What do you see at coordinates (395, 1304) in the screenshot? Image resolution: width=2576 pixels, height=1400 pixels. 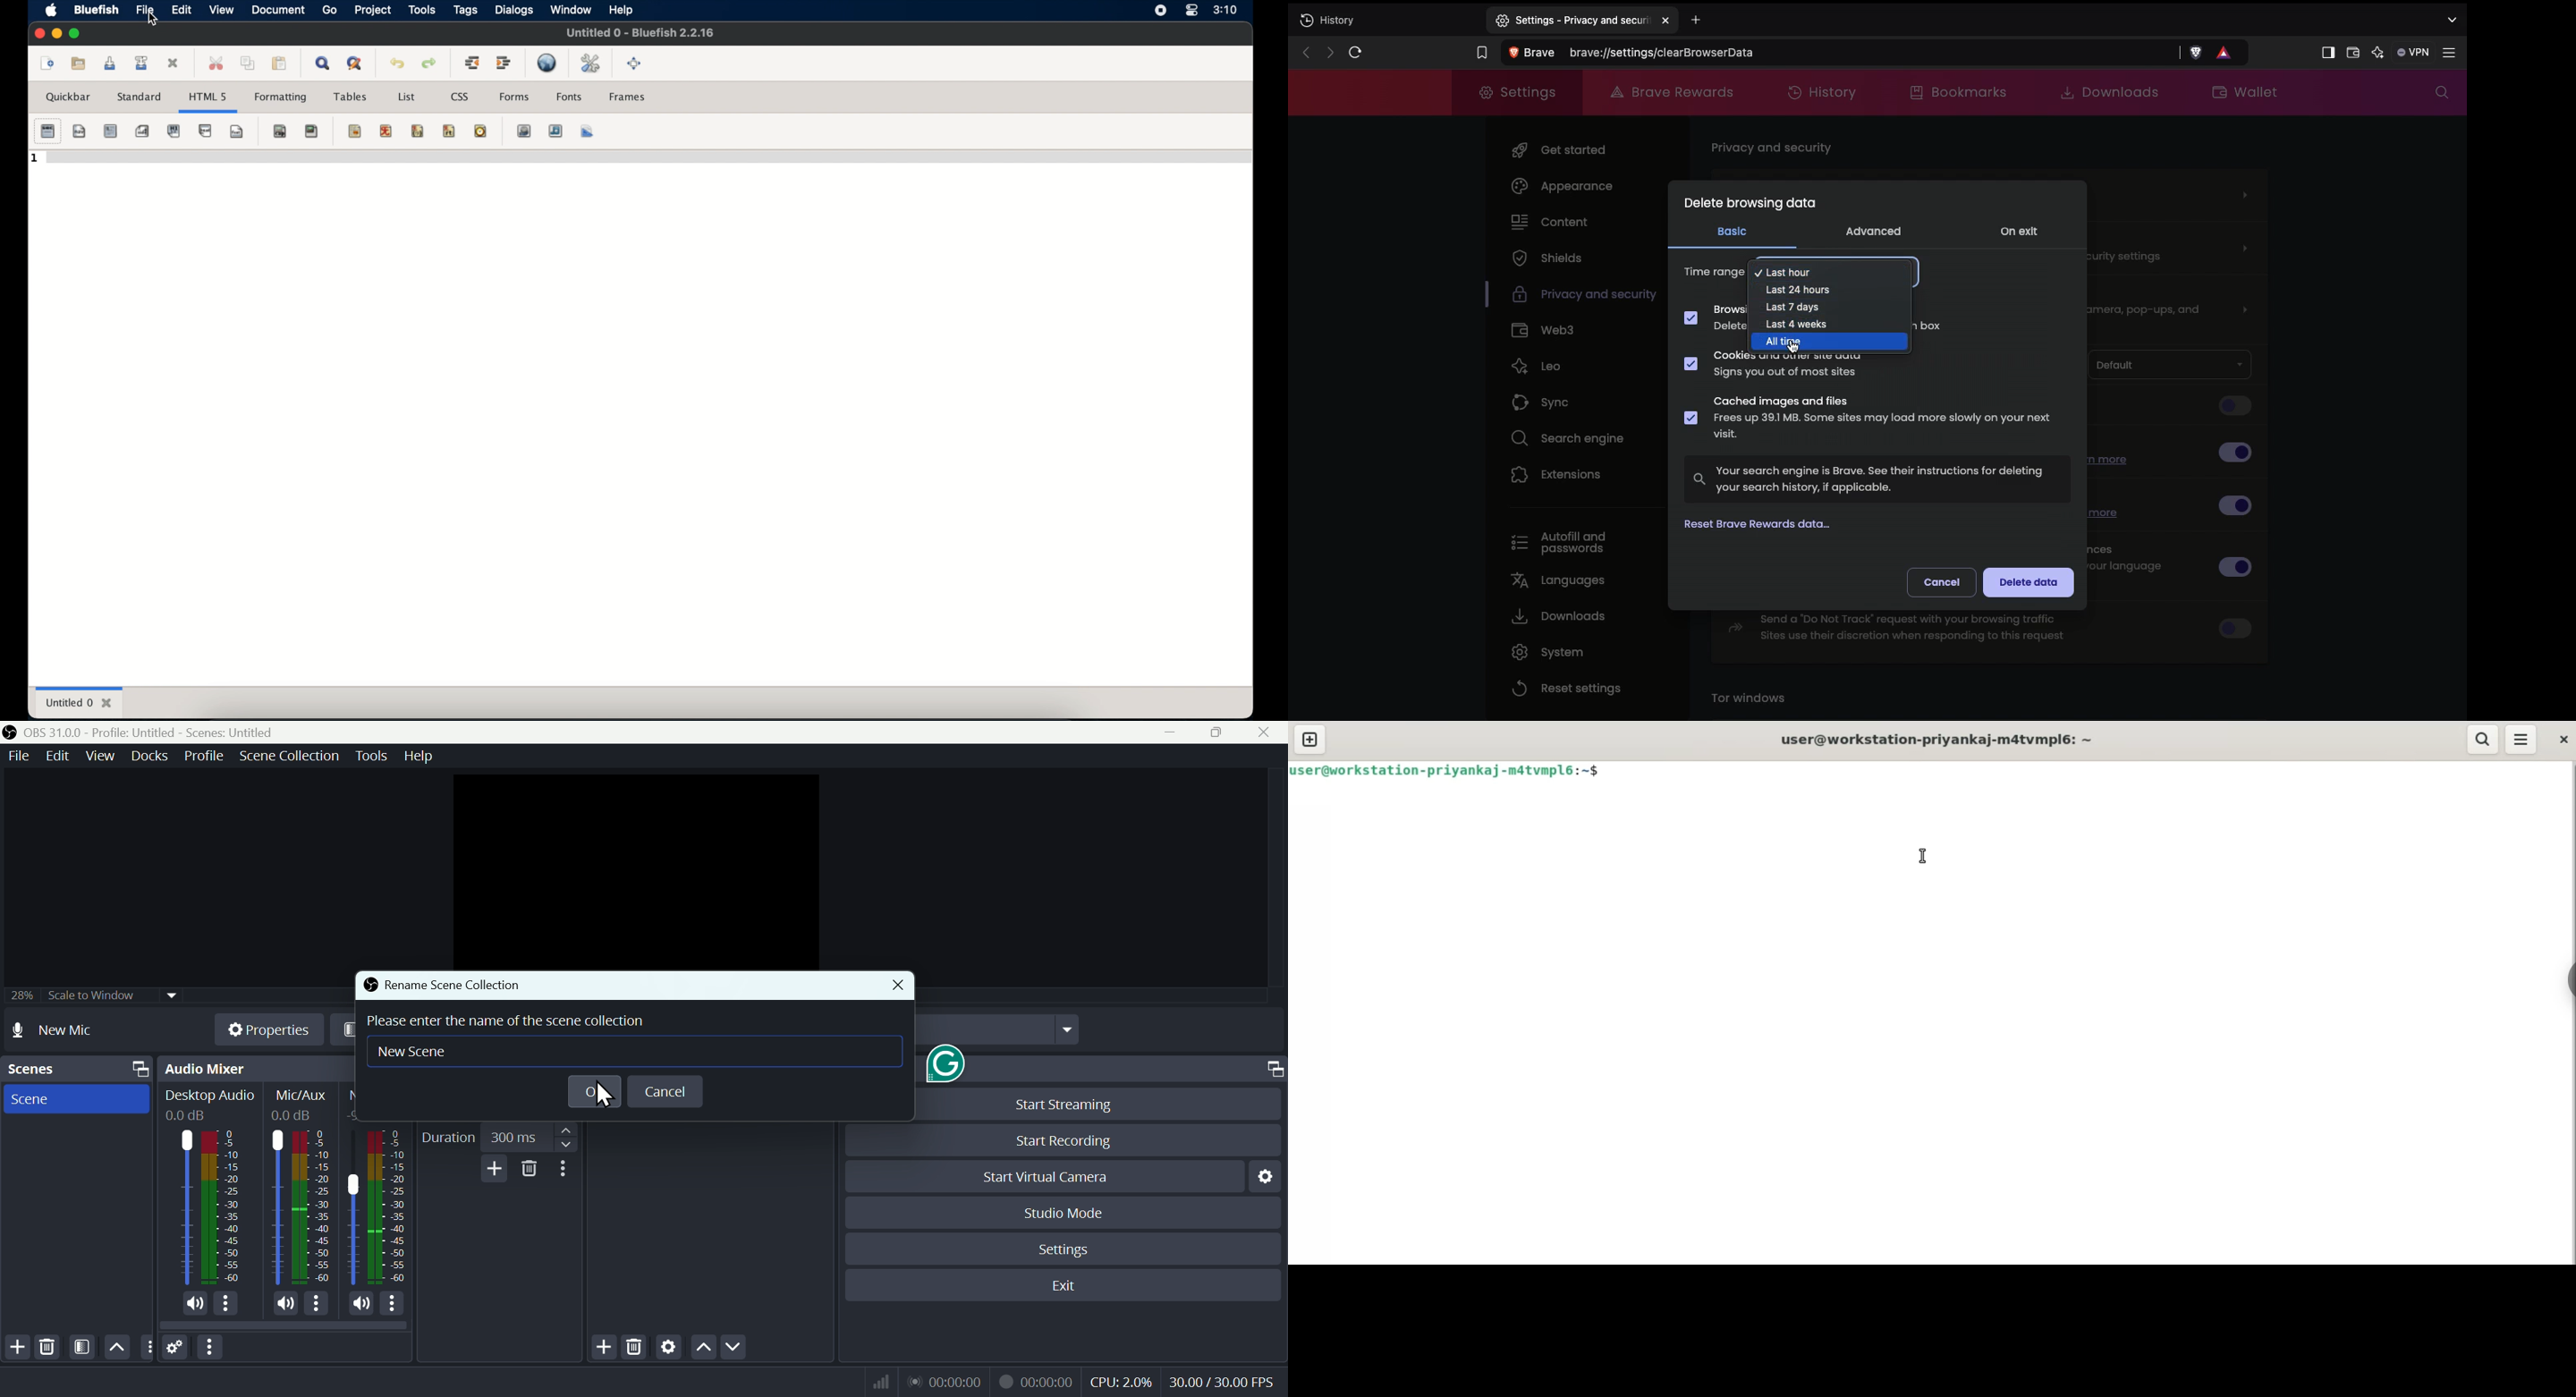 I see `More Options` at bounding box center [395, 1304].